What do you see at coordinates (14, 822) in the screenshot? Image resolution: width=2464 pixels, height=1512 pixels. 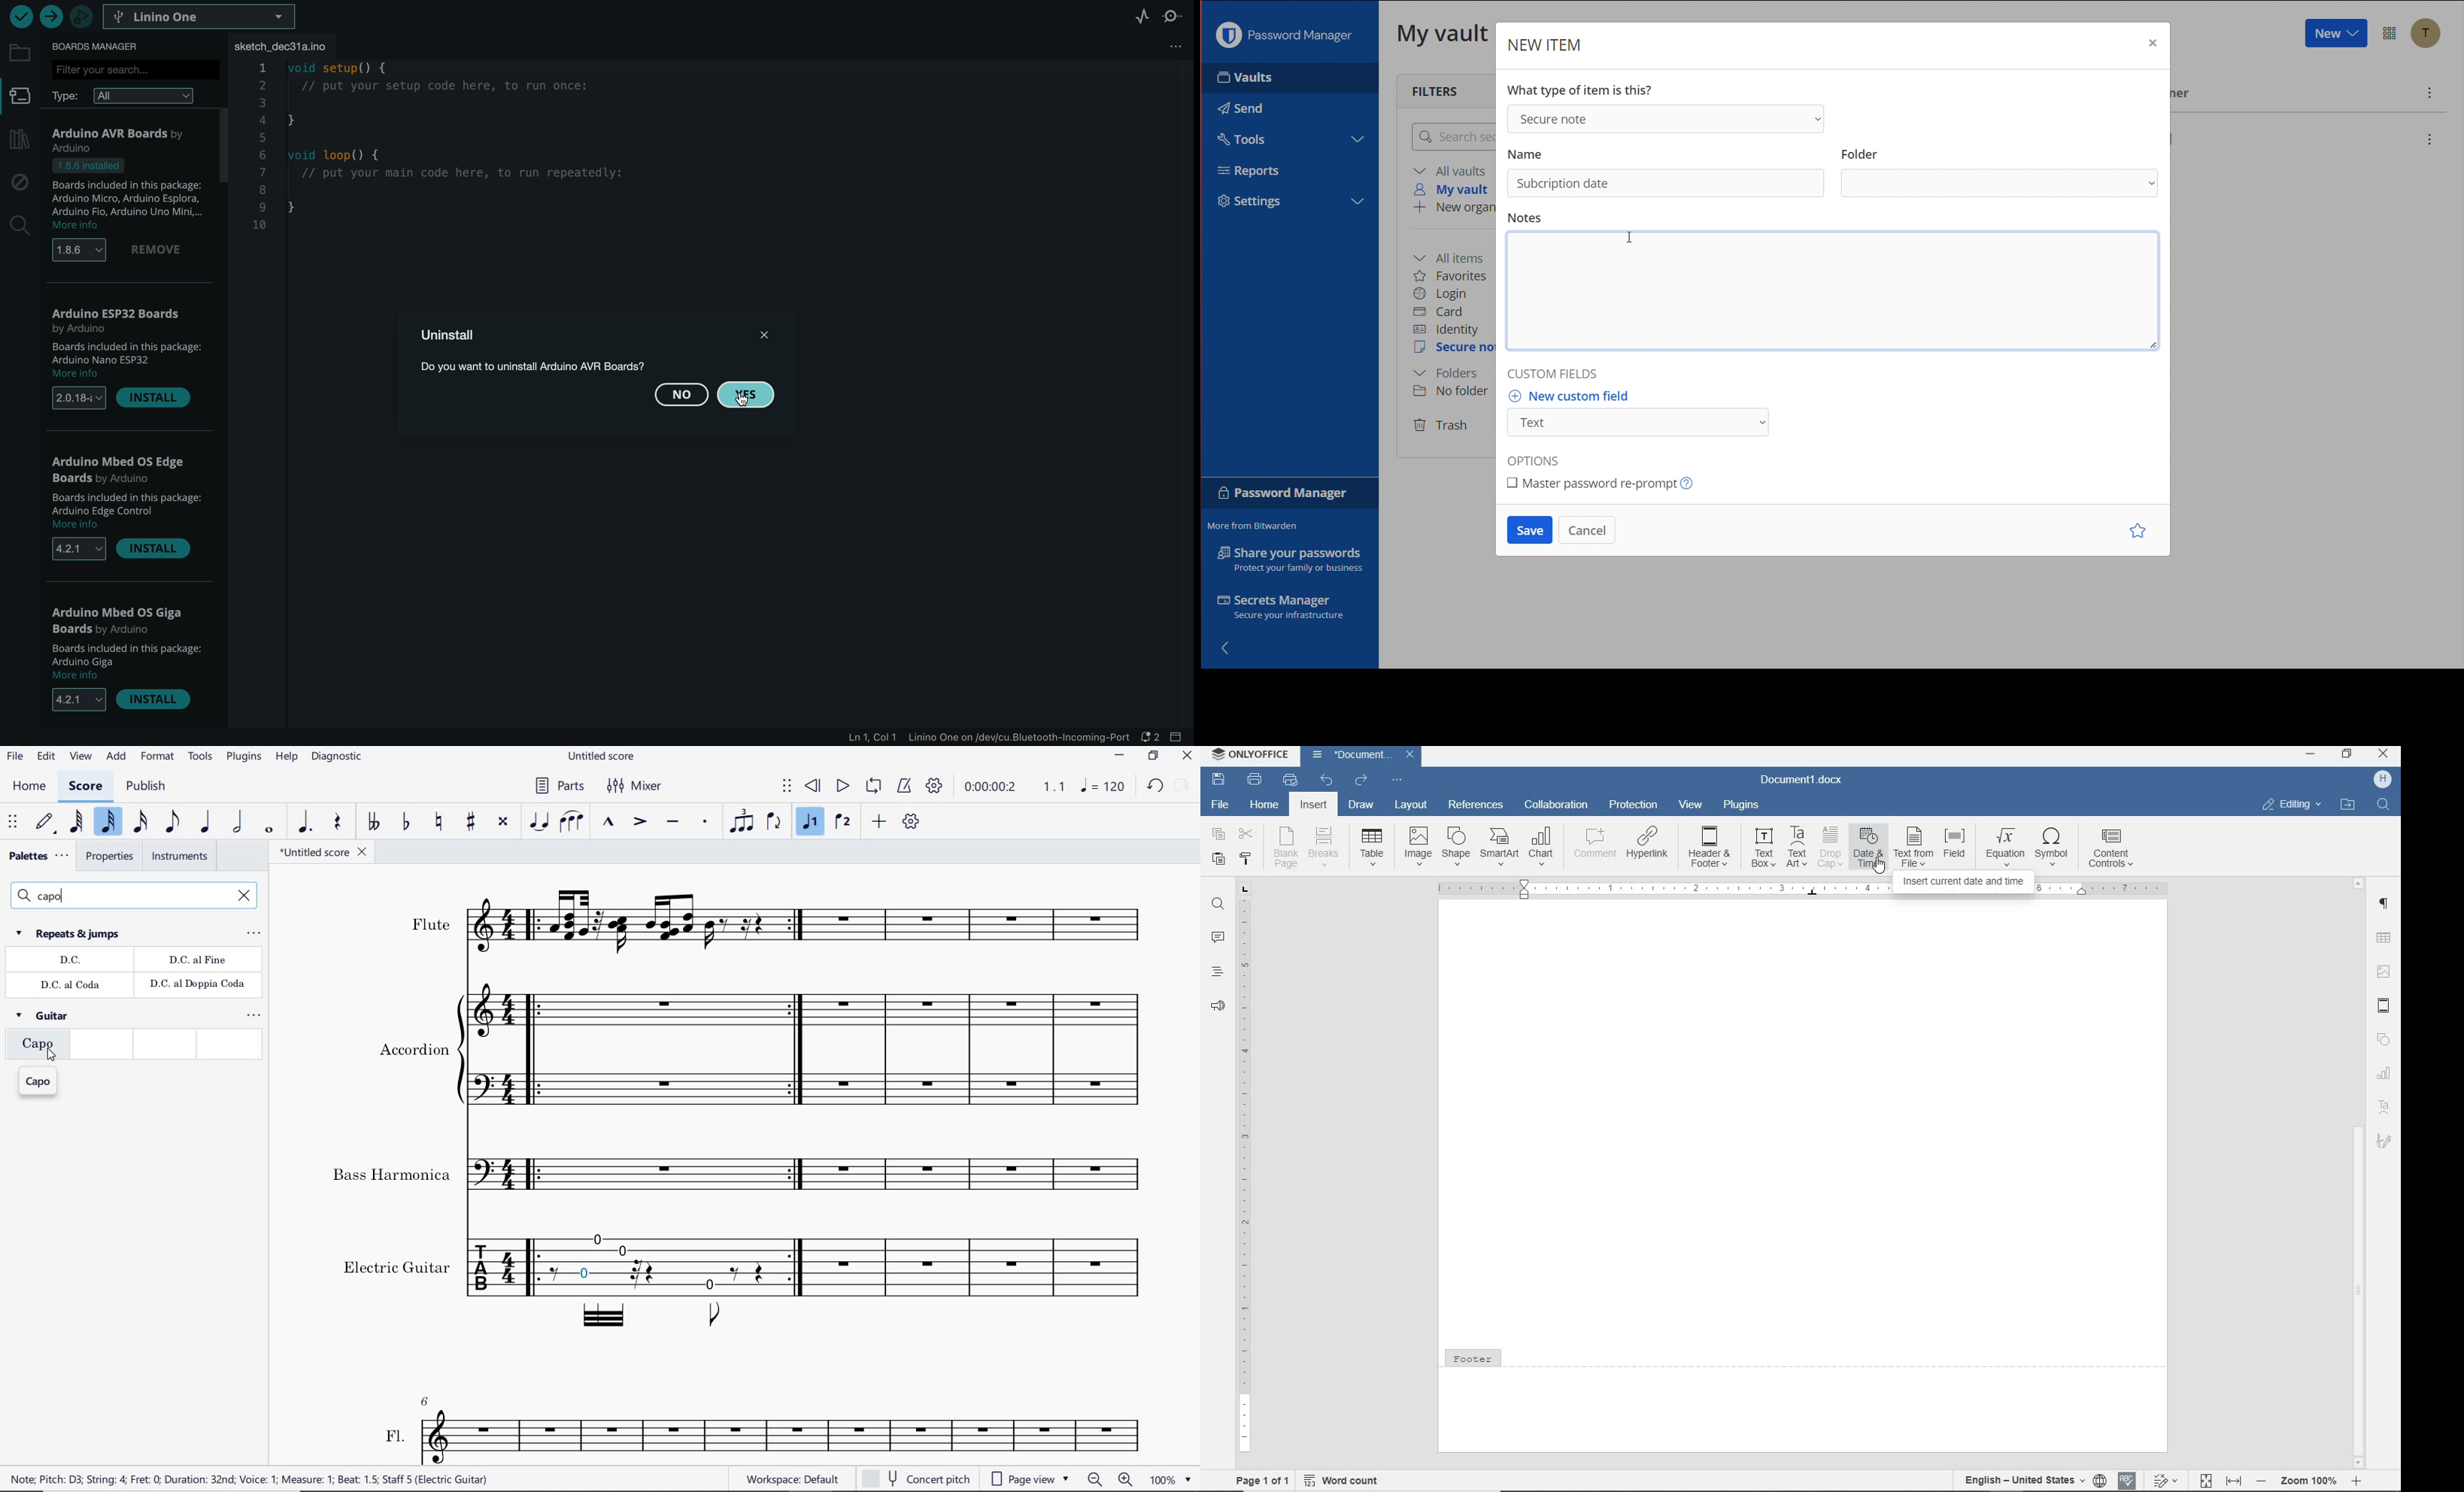 I see `select to move` at bounding box center [14, 822].